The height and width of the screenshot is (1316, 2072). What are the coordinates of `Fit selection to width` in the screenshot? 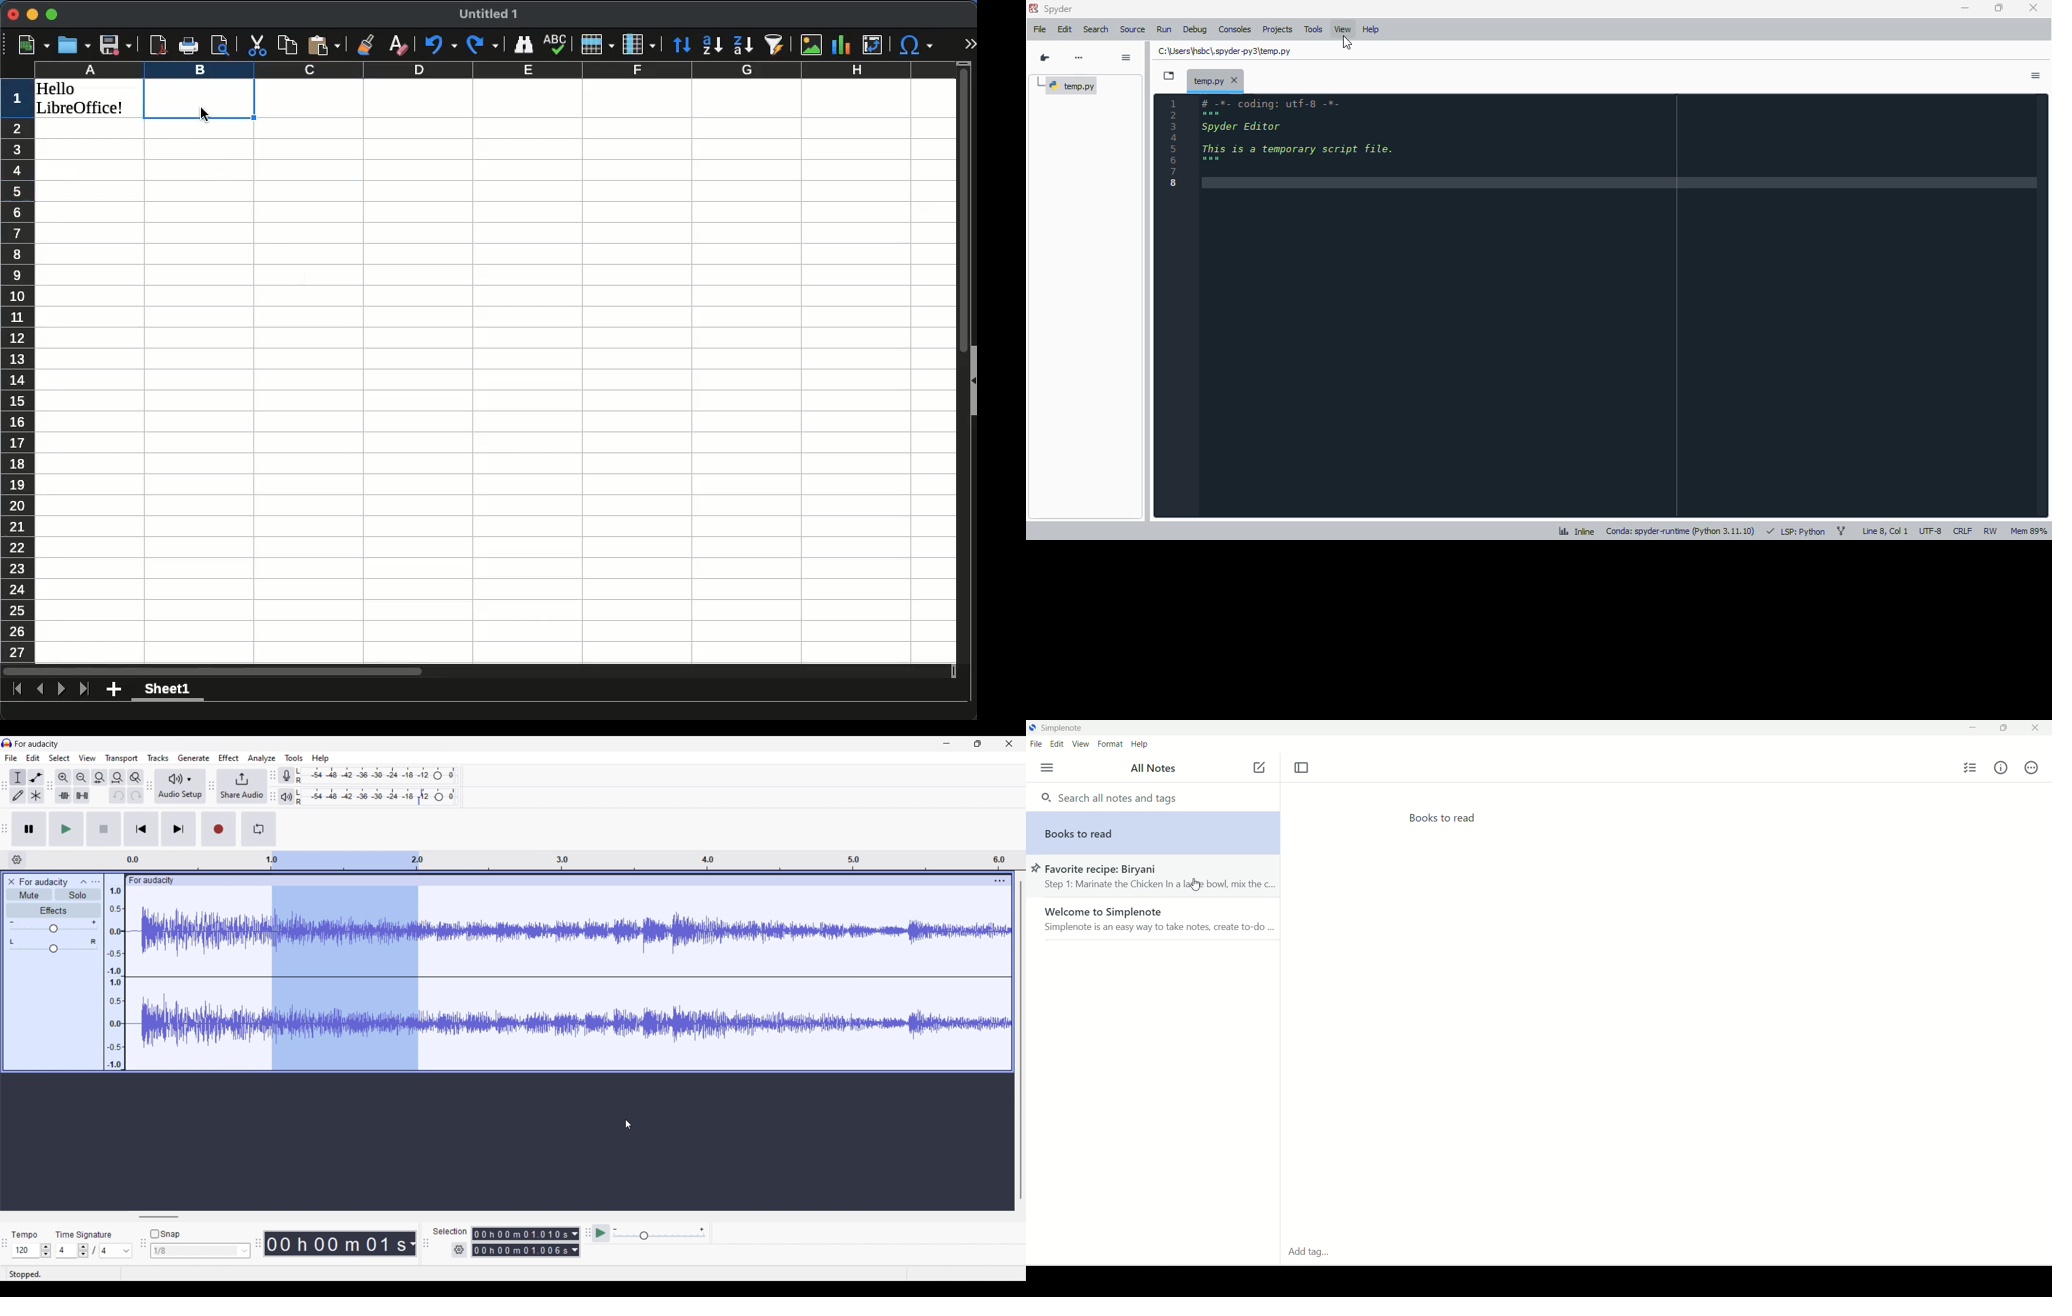 It's located at (100, 778).